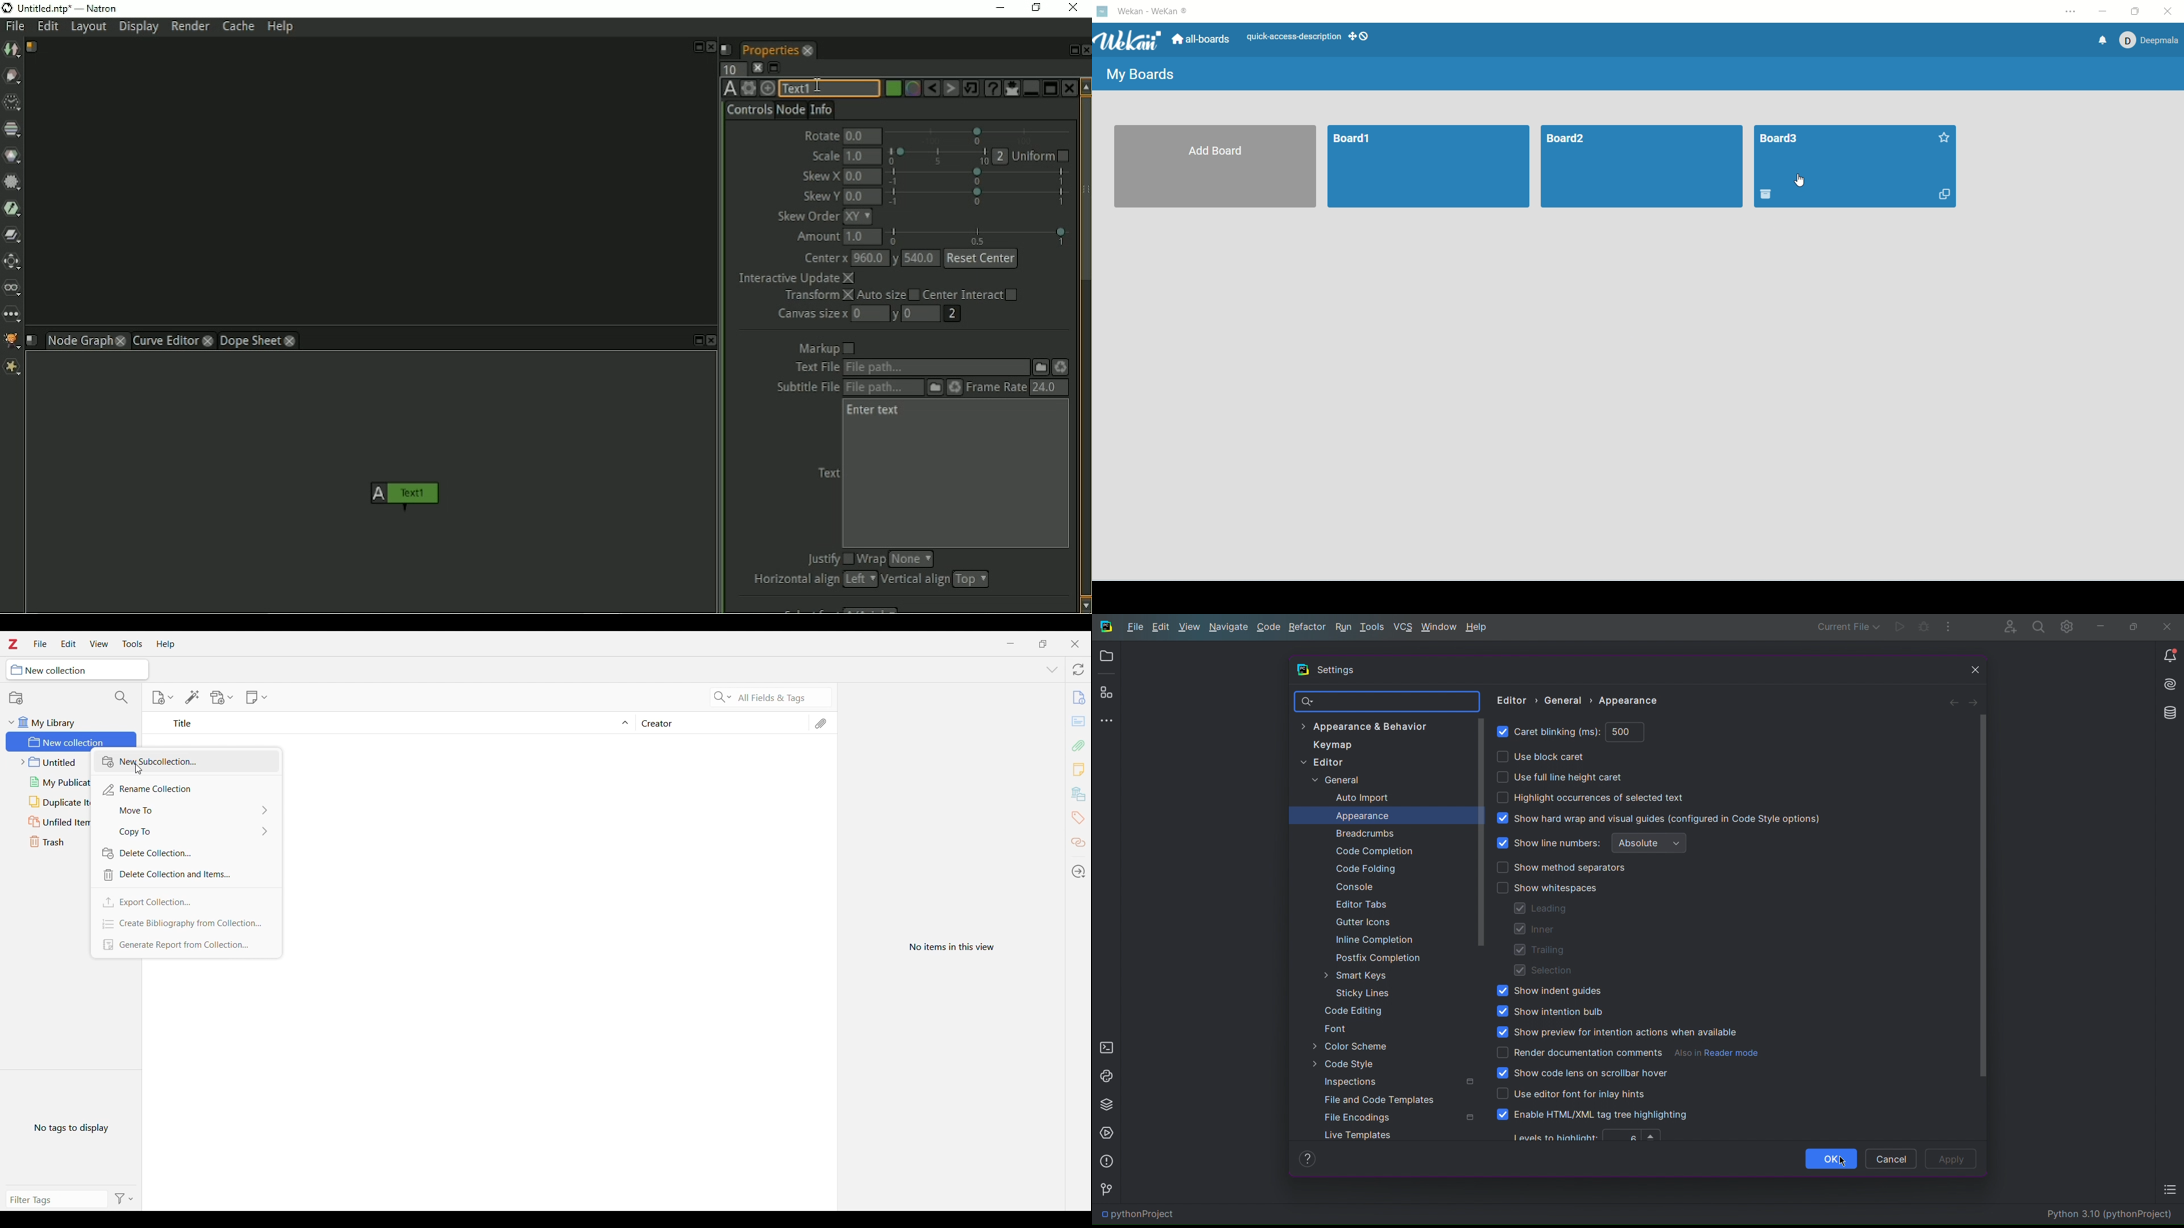 The width and height of the screenshot is (2184, 1232). I want to click on Minimize, so click(1010, 643).